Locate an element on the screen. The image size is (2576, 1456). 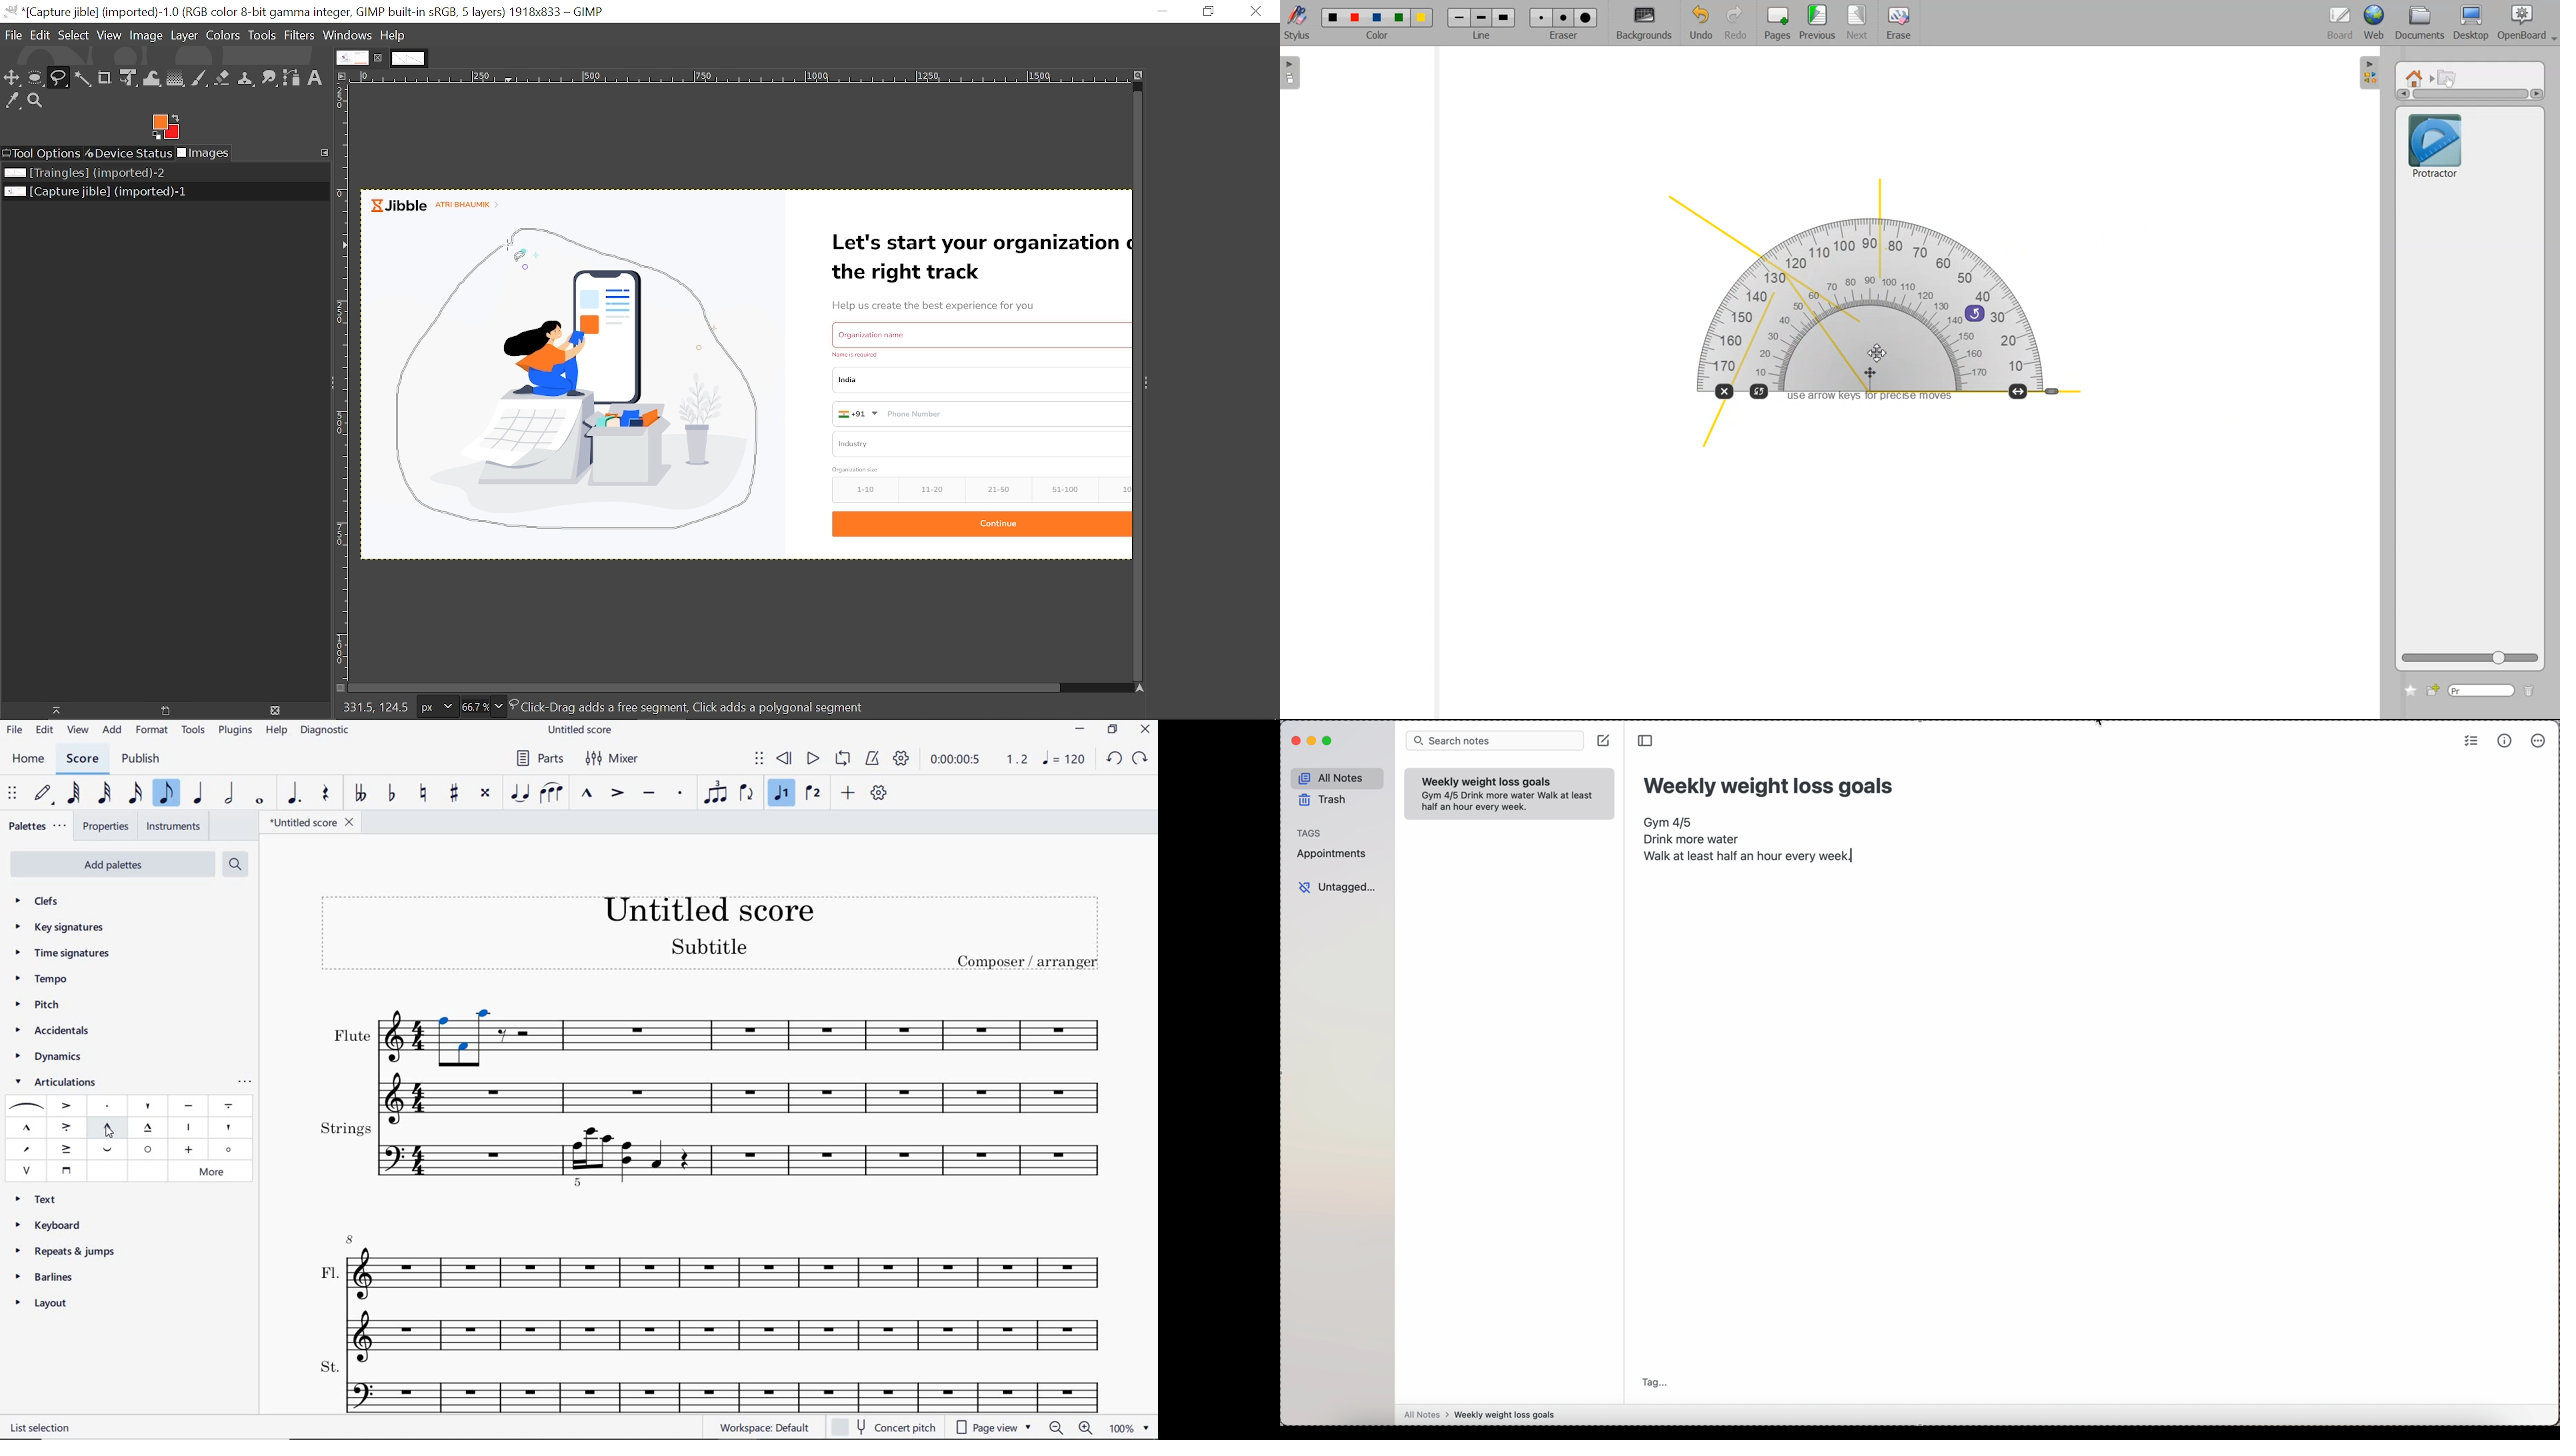
barlines is located at coordinates (50, 1277).